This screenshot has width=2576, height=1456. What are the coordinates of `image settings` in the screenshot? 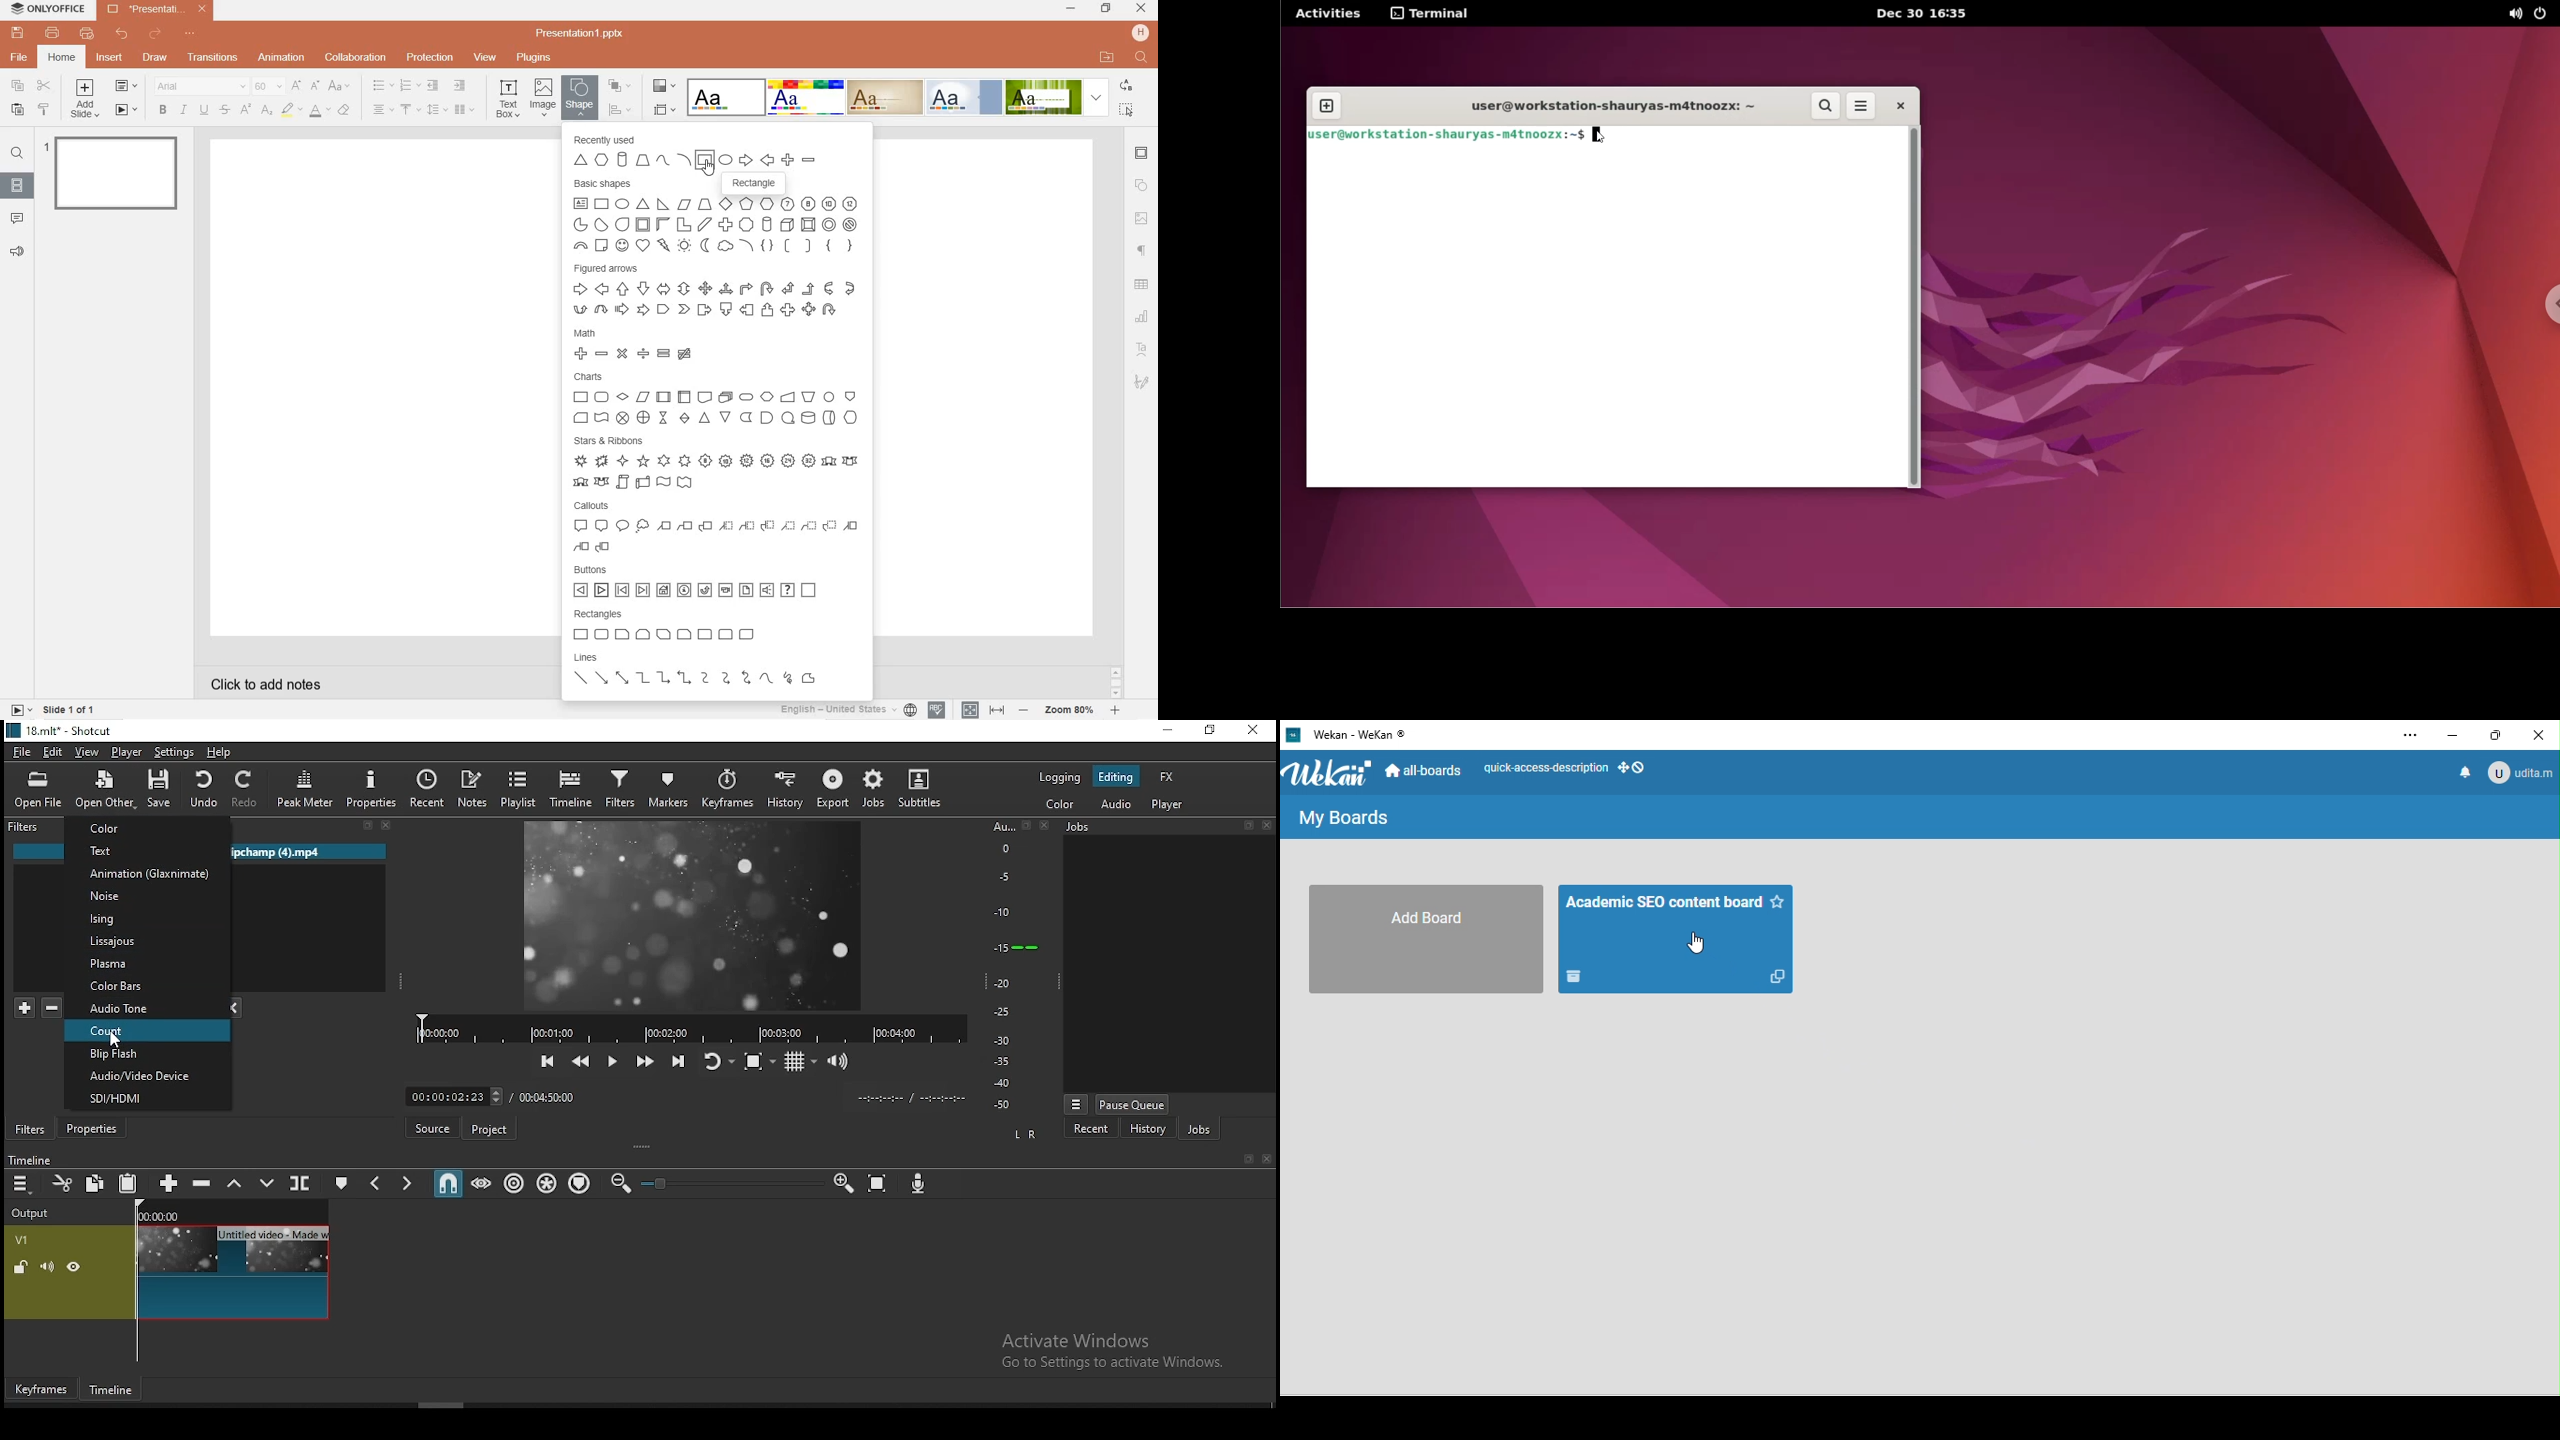 It's located at (1142, 219).